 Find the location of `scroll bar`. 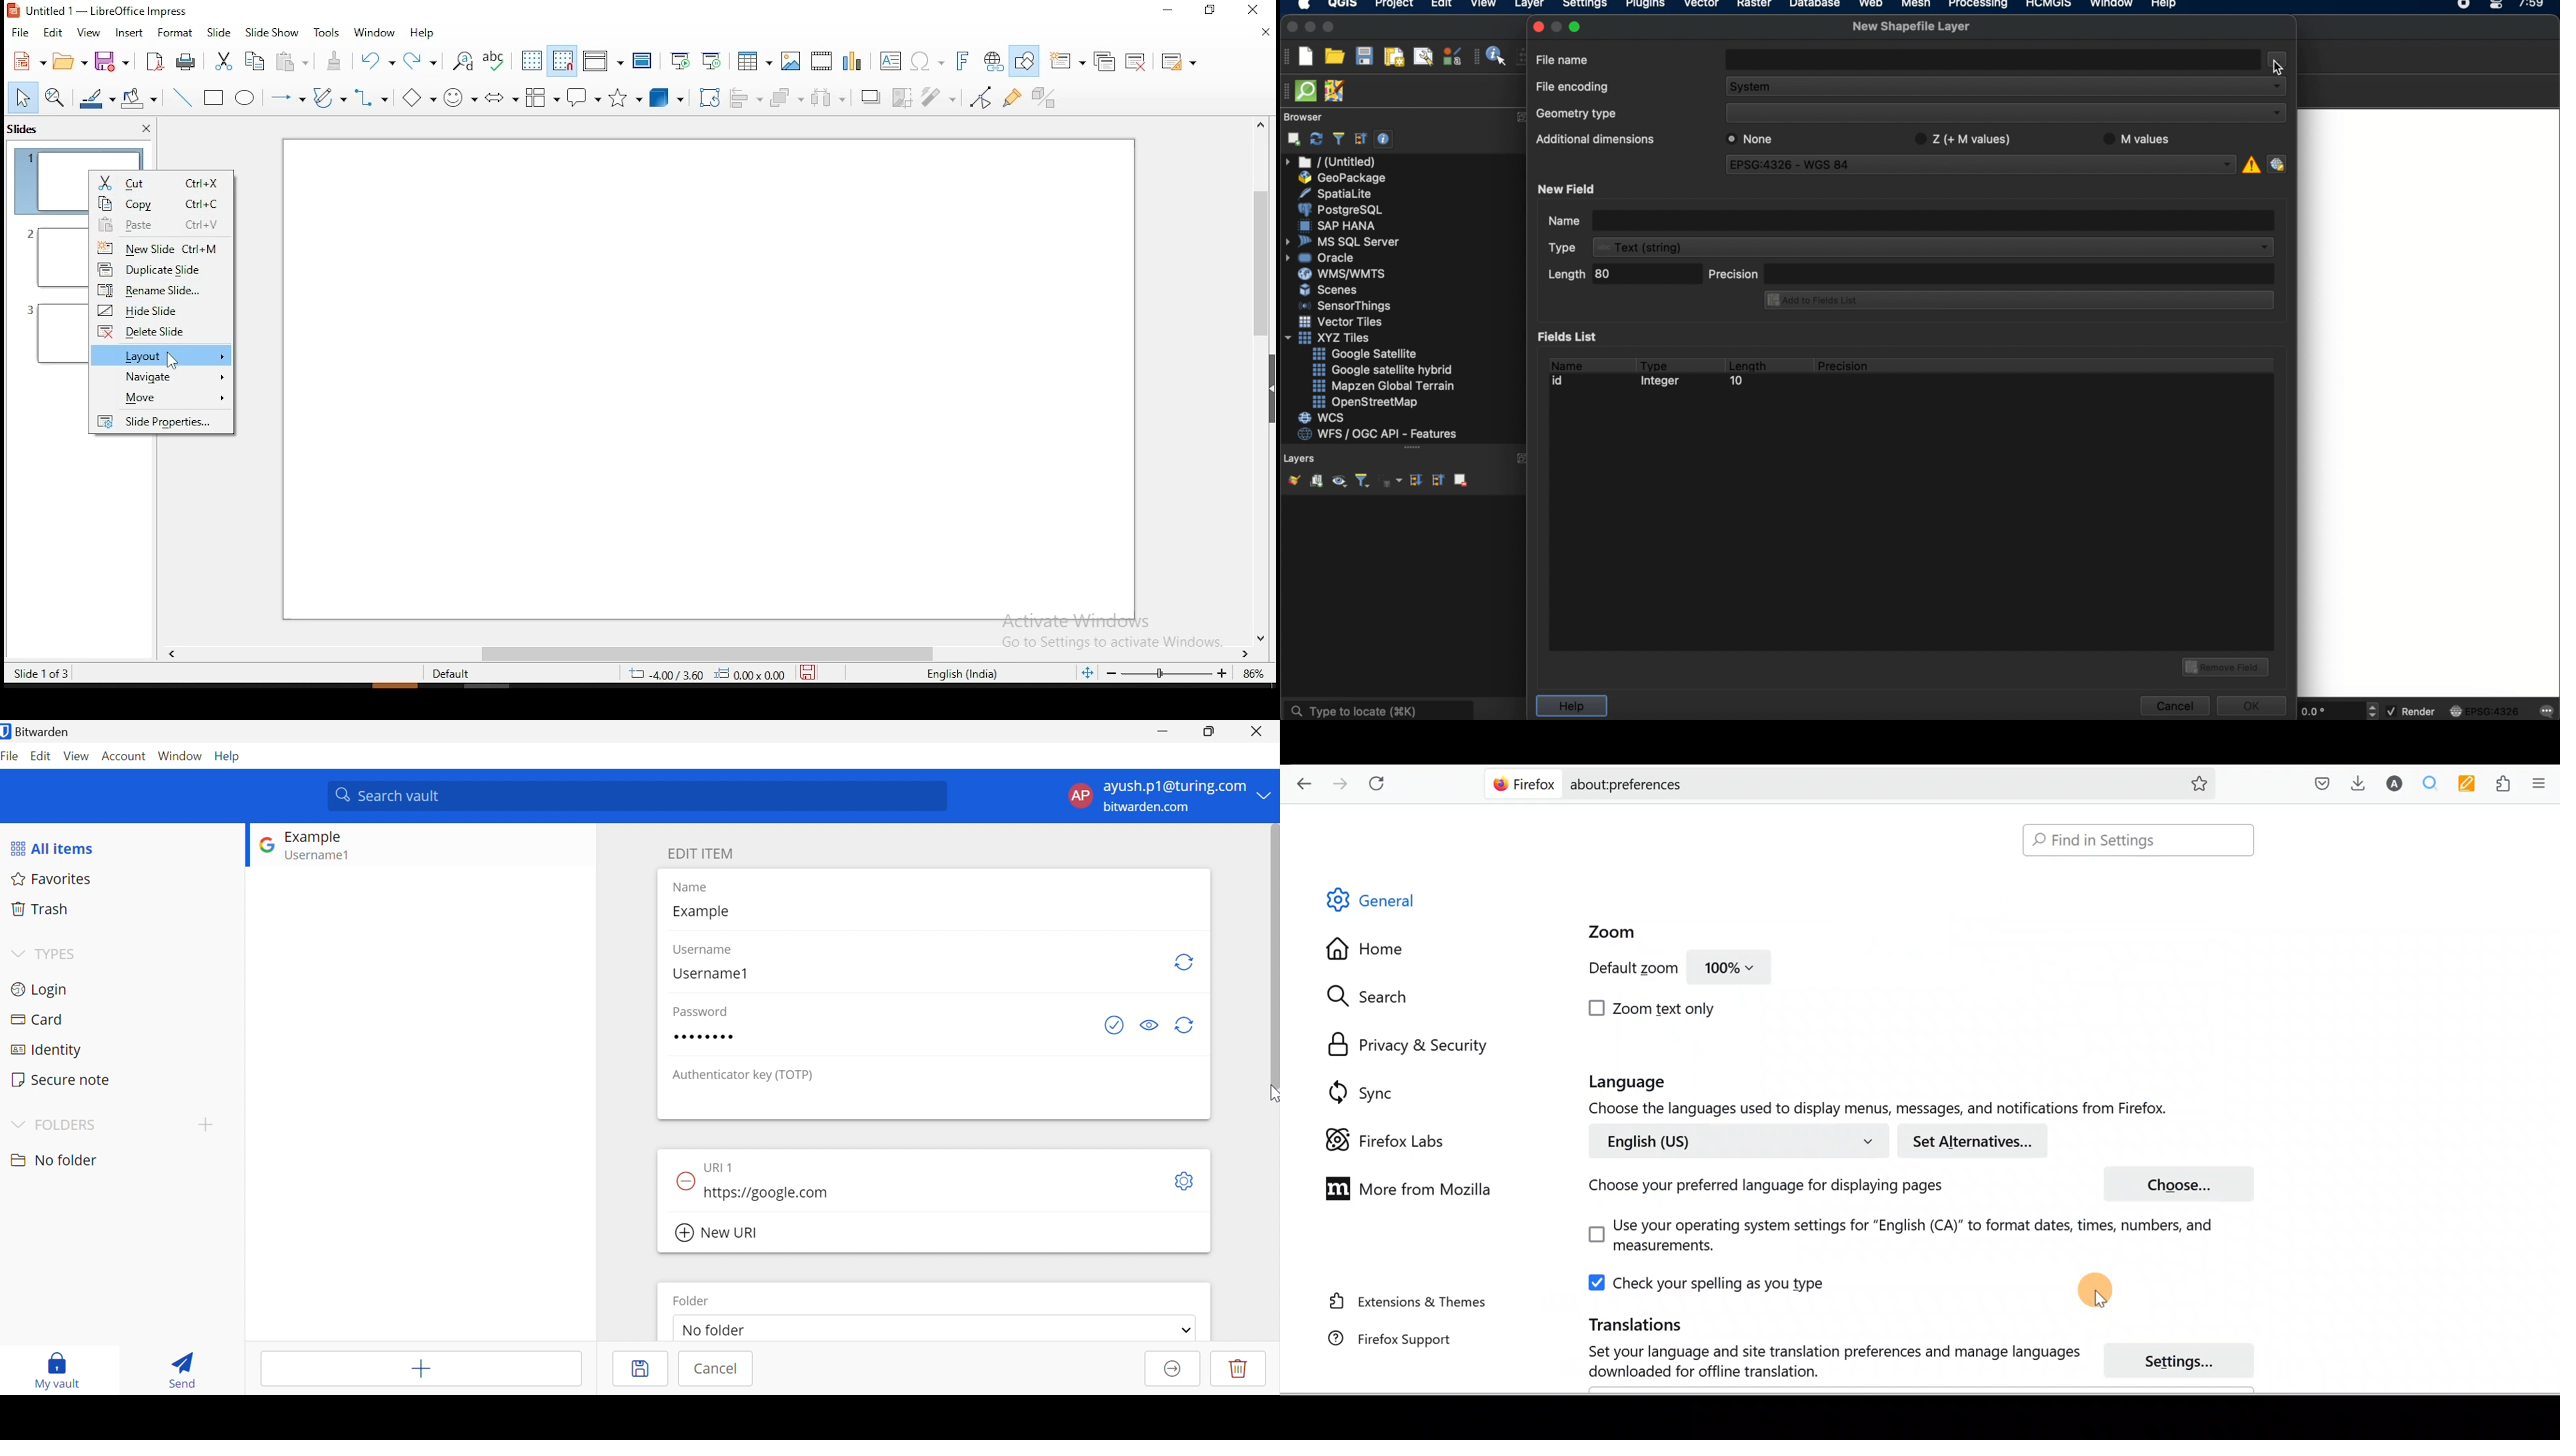

scroll bar is located at coordinates (1253, 381).